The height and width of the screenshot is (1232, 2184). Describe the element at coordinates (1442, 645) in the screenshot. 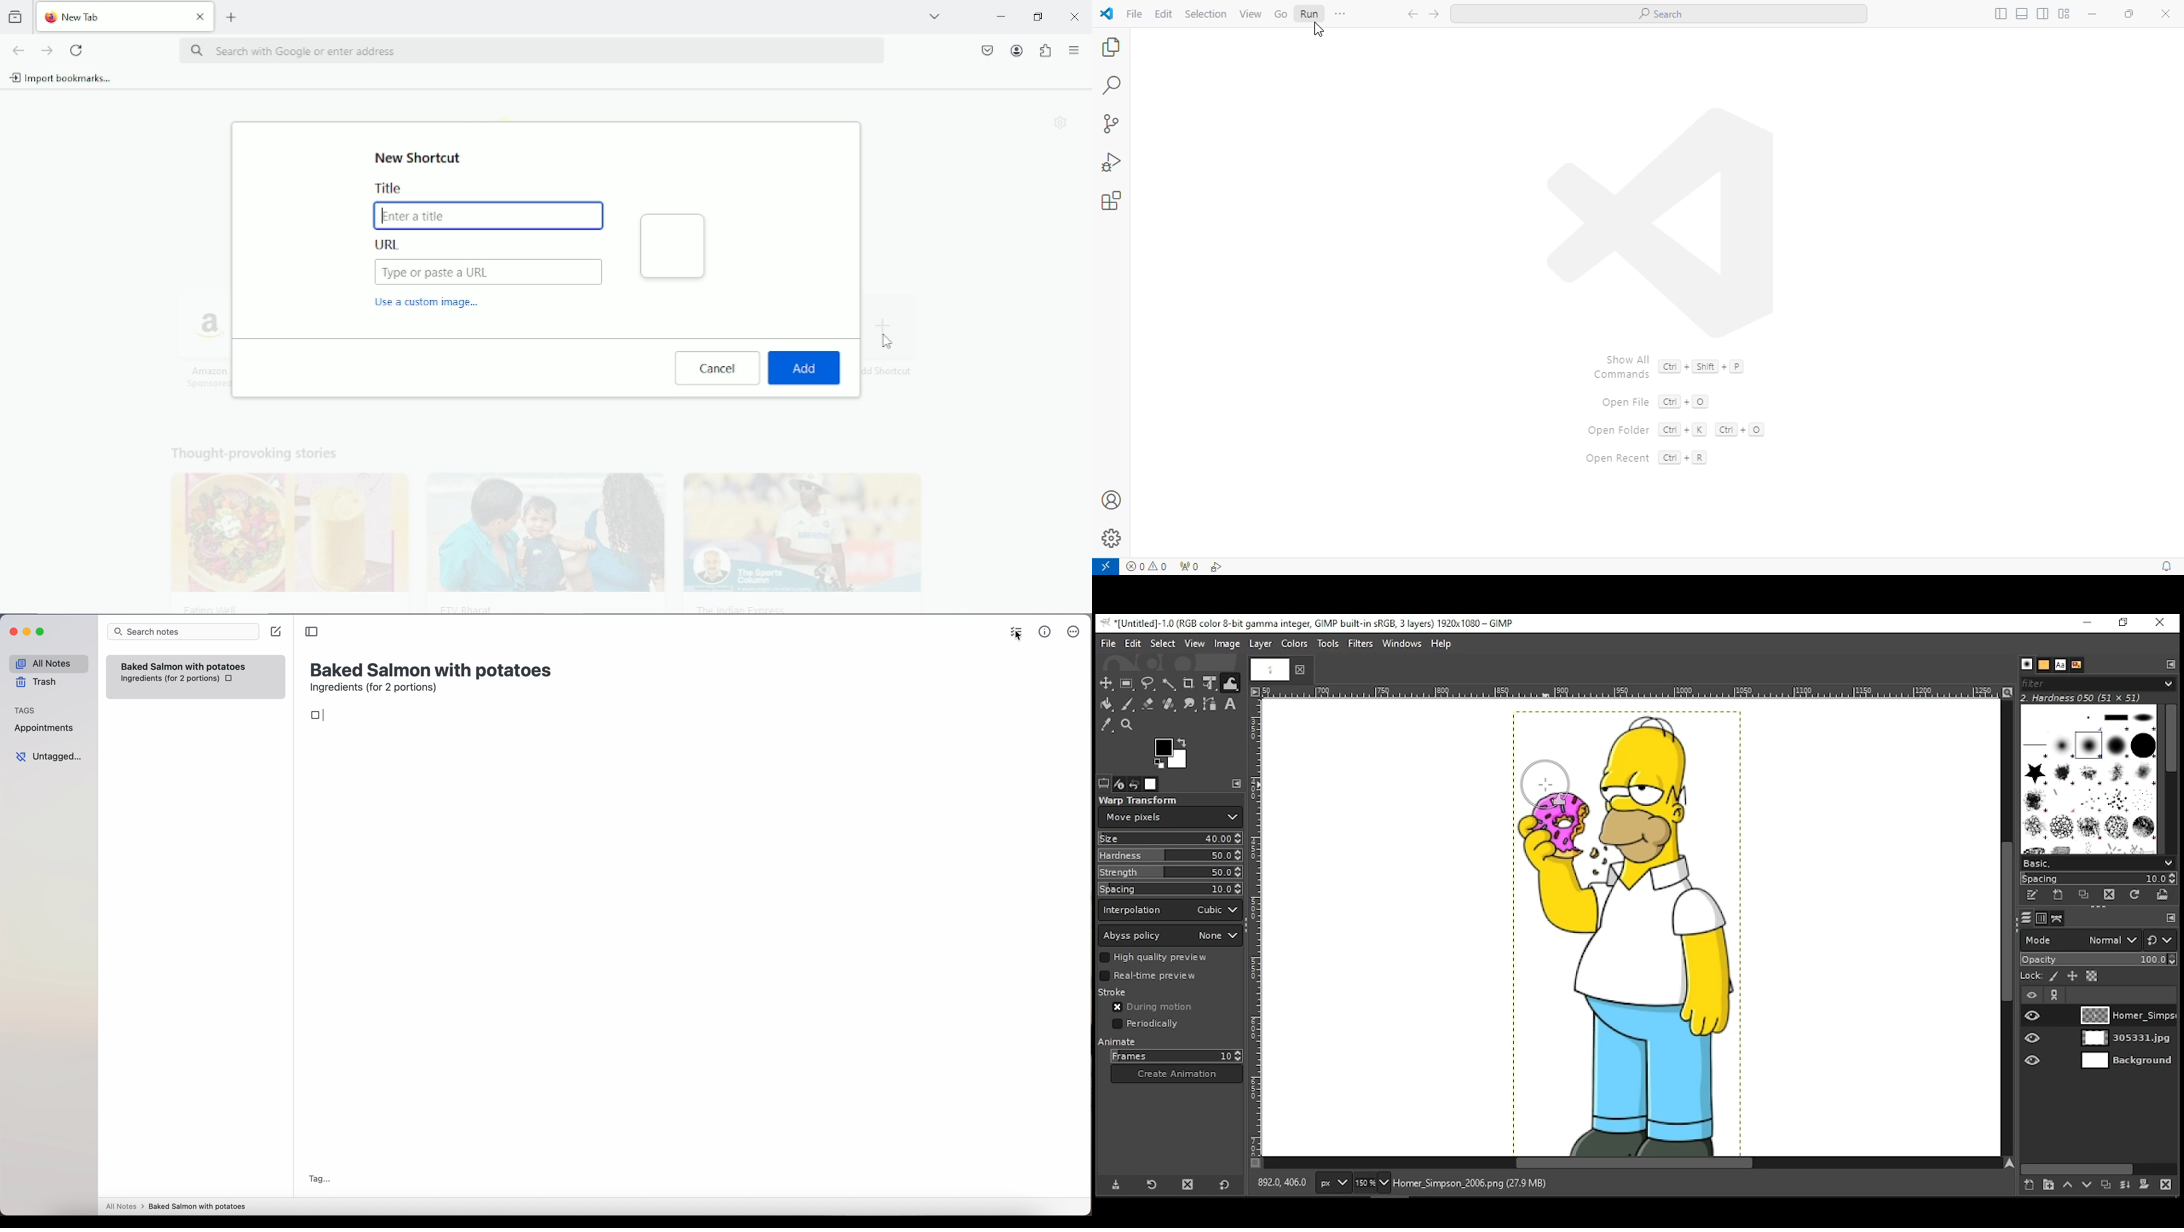

I see `help` at that location.